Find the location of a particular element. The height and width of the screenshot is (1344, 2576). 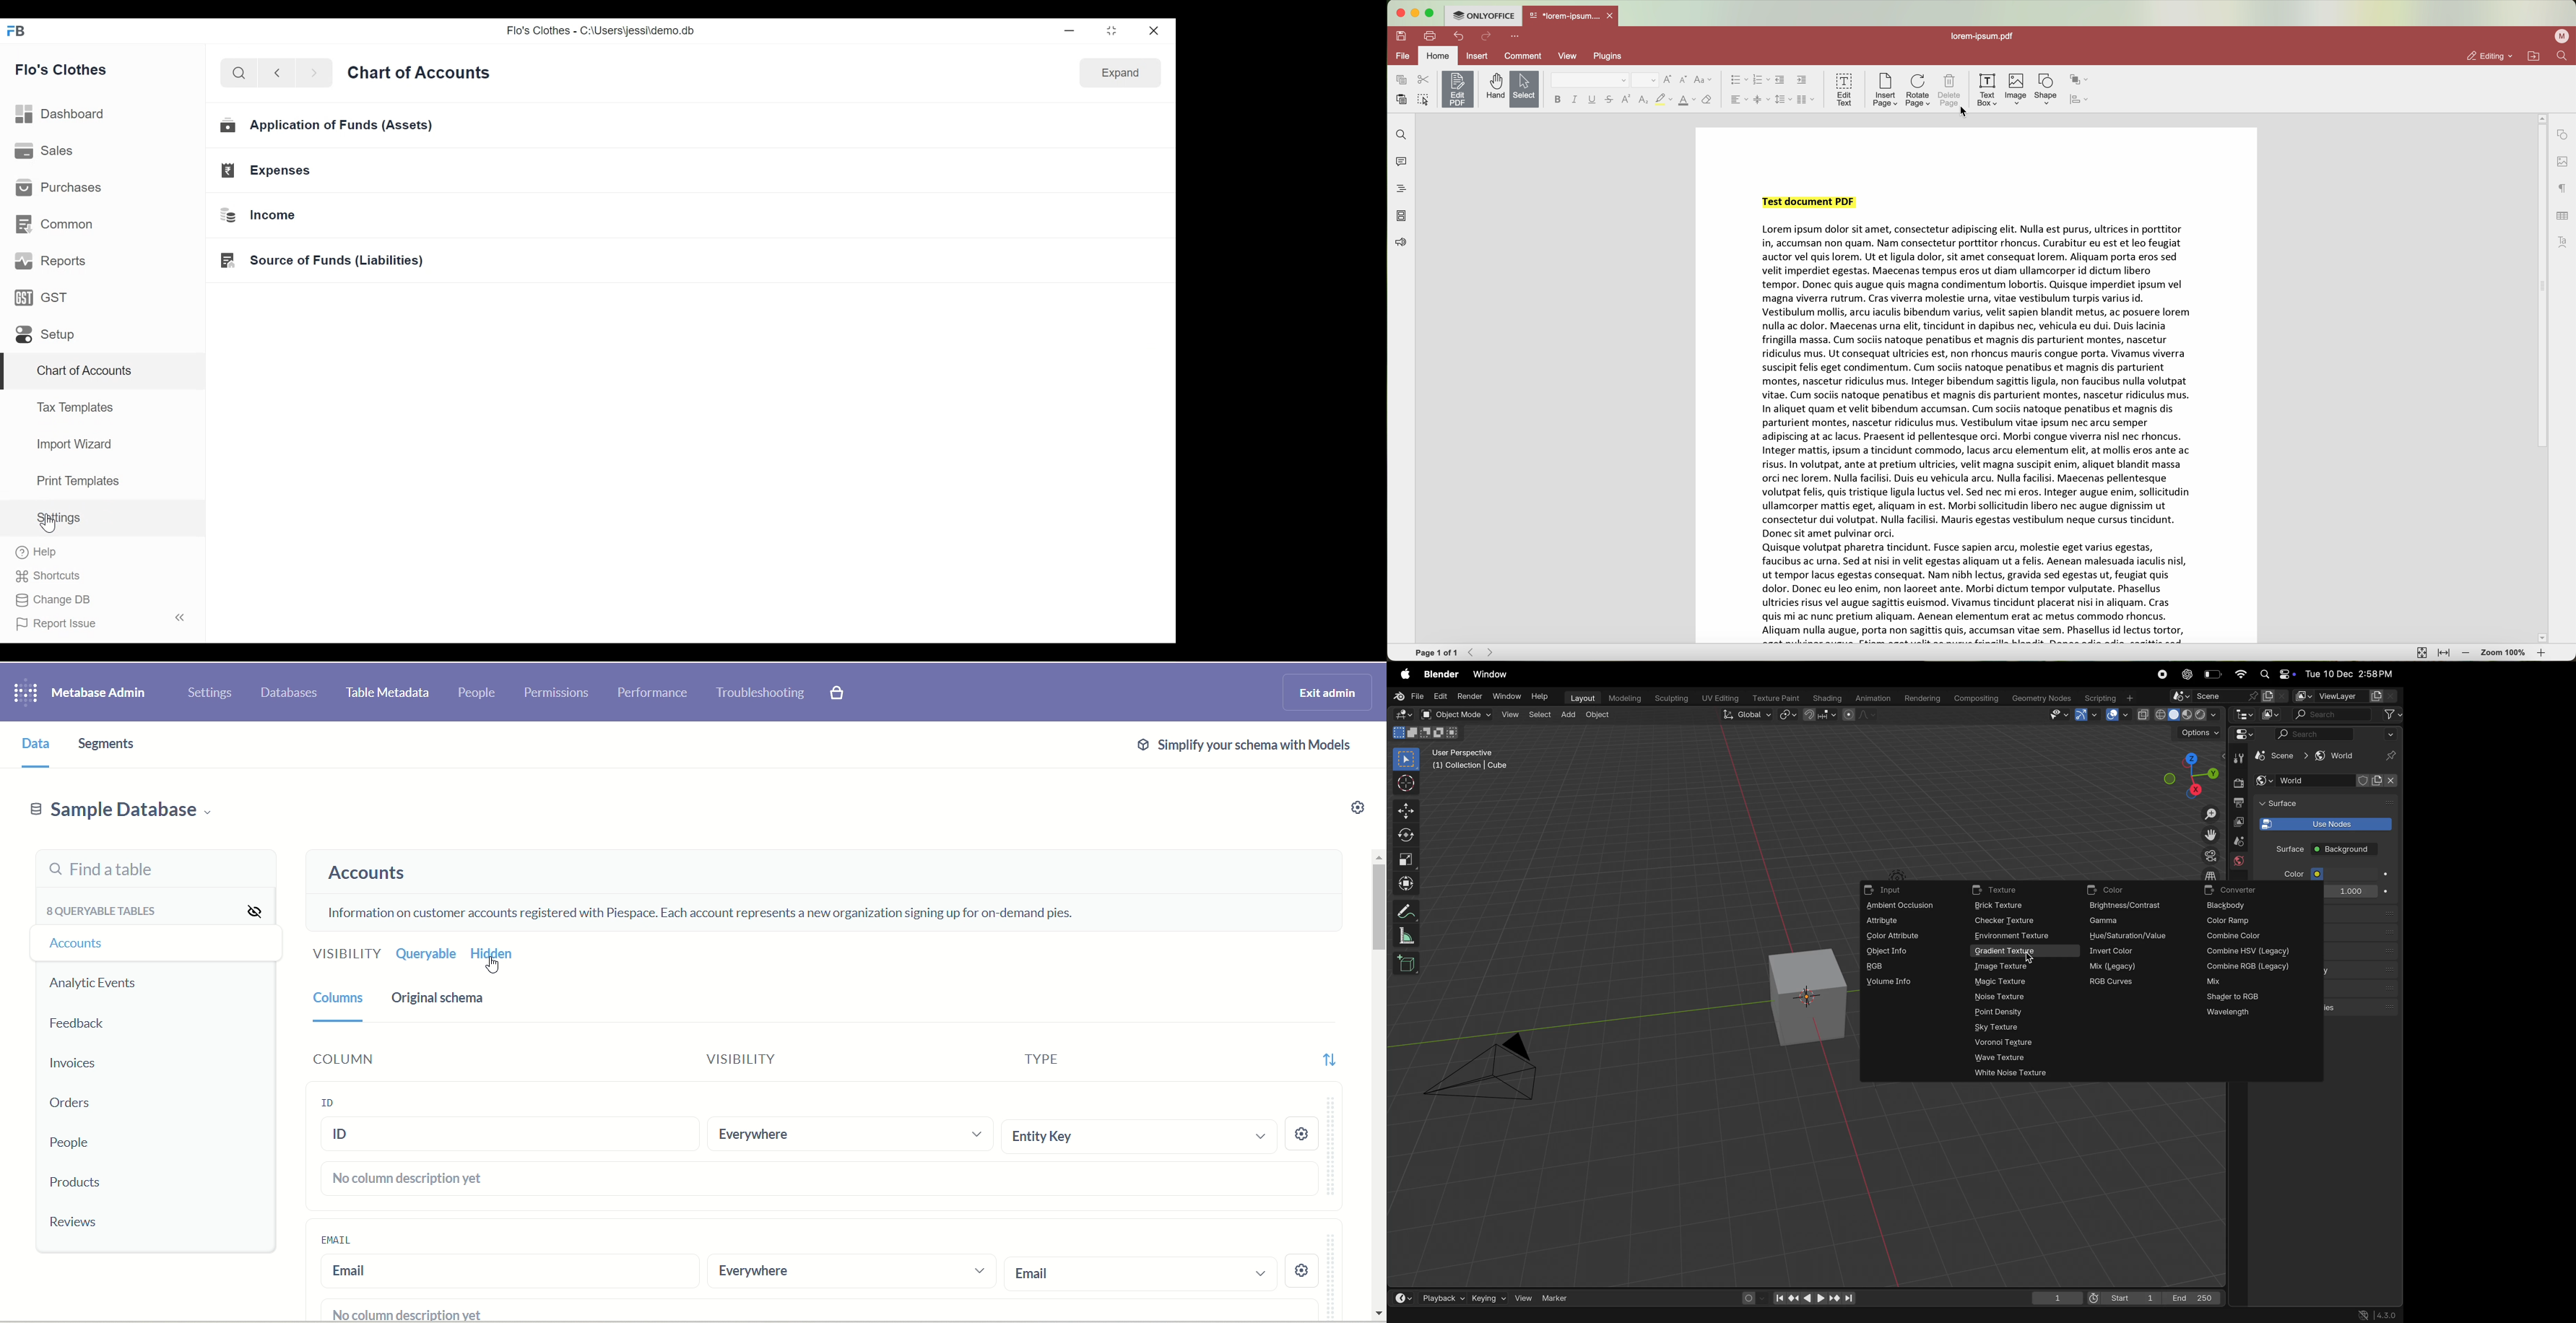

battery is located at coordinates (2213, 674).